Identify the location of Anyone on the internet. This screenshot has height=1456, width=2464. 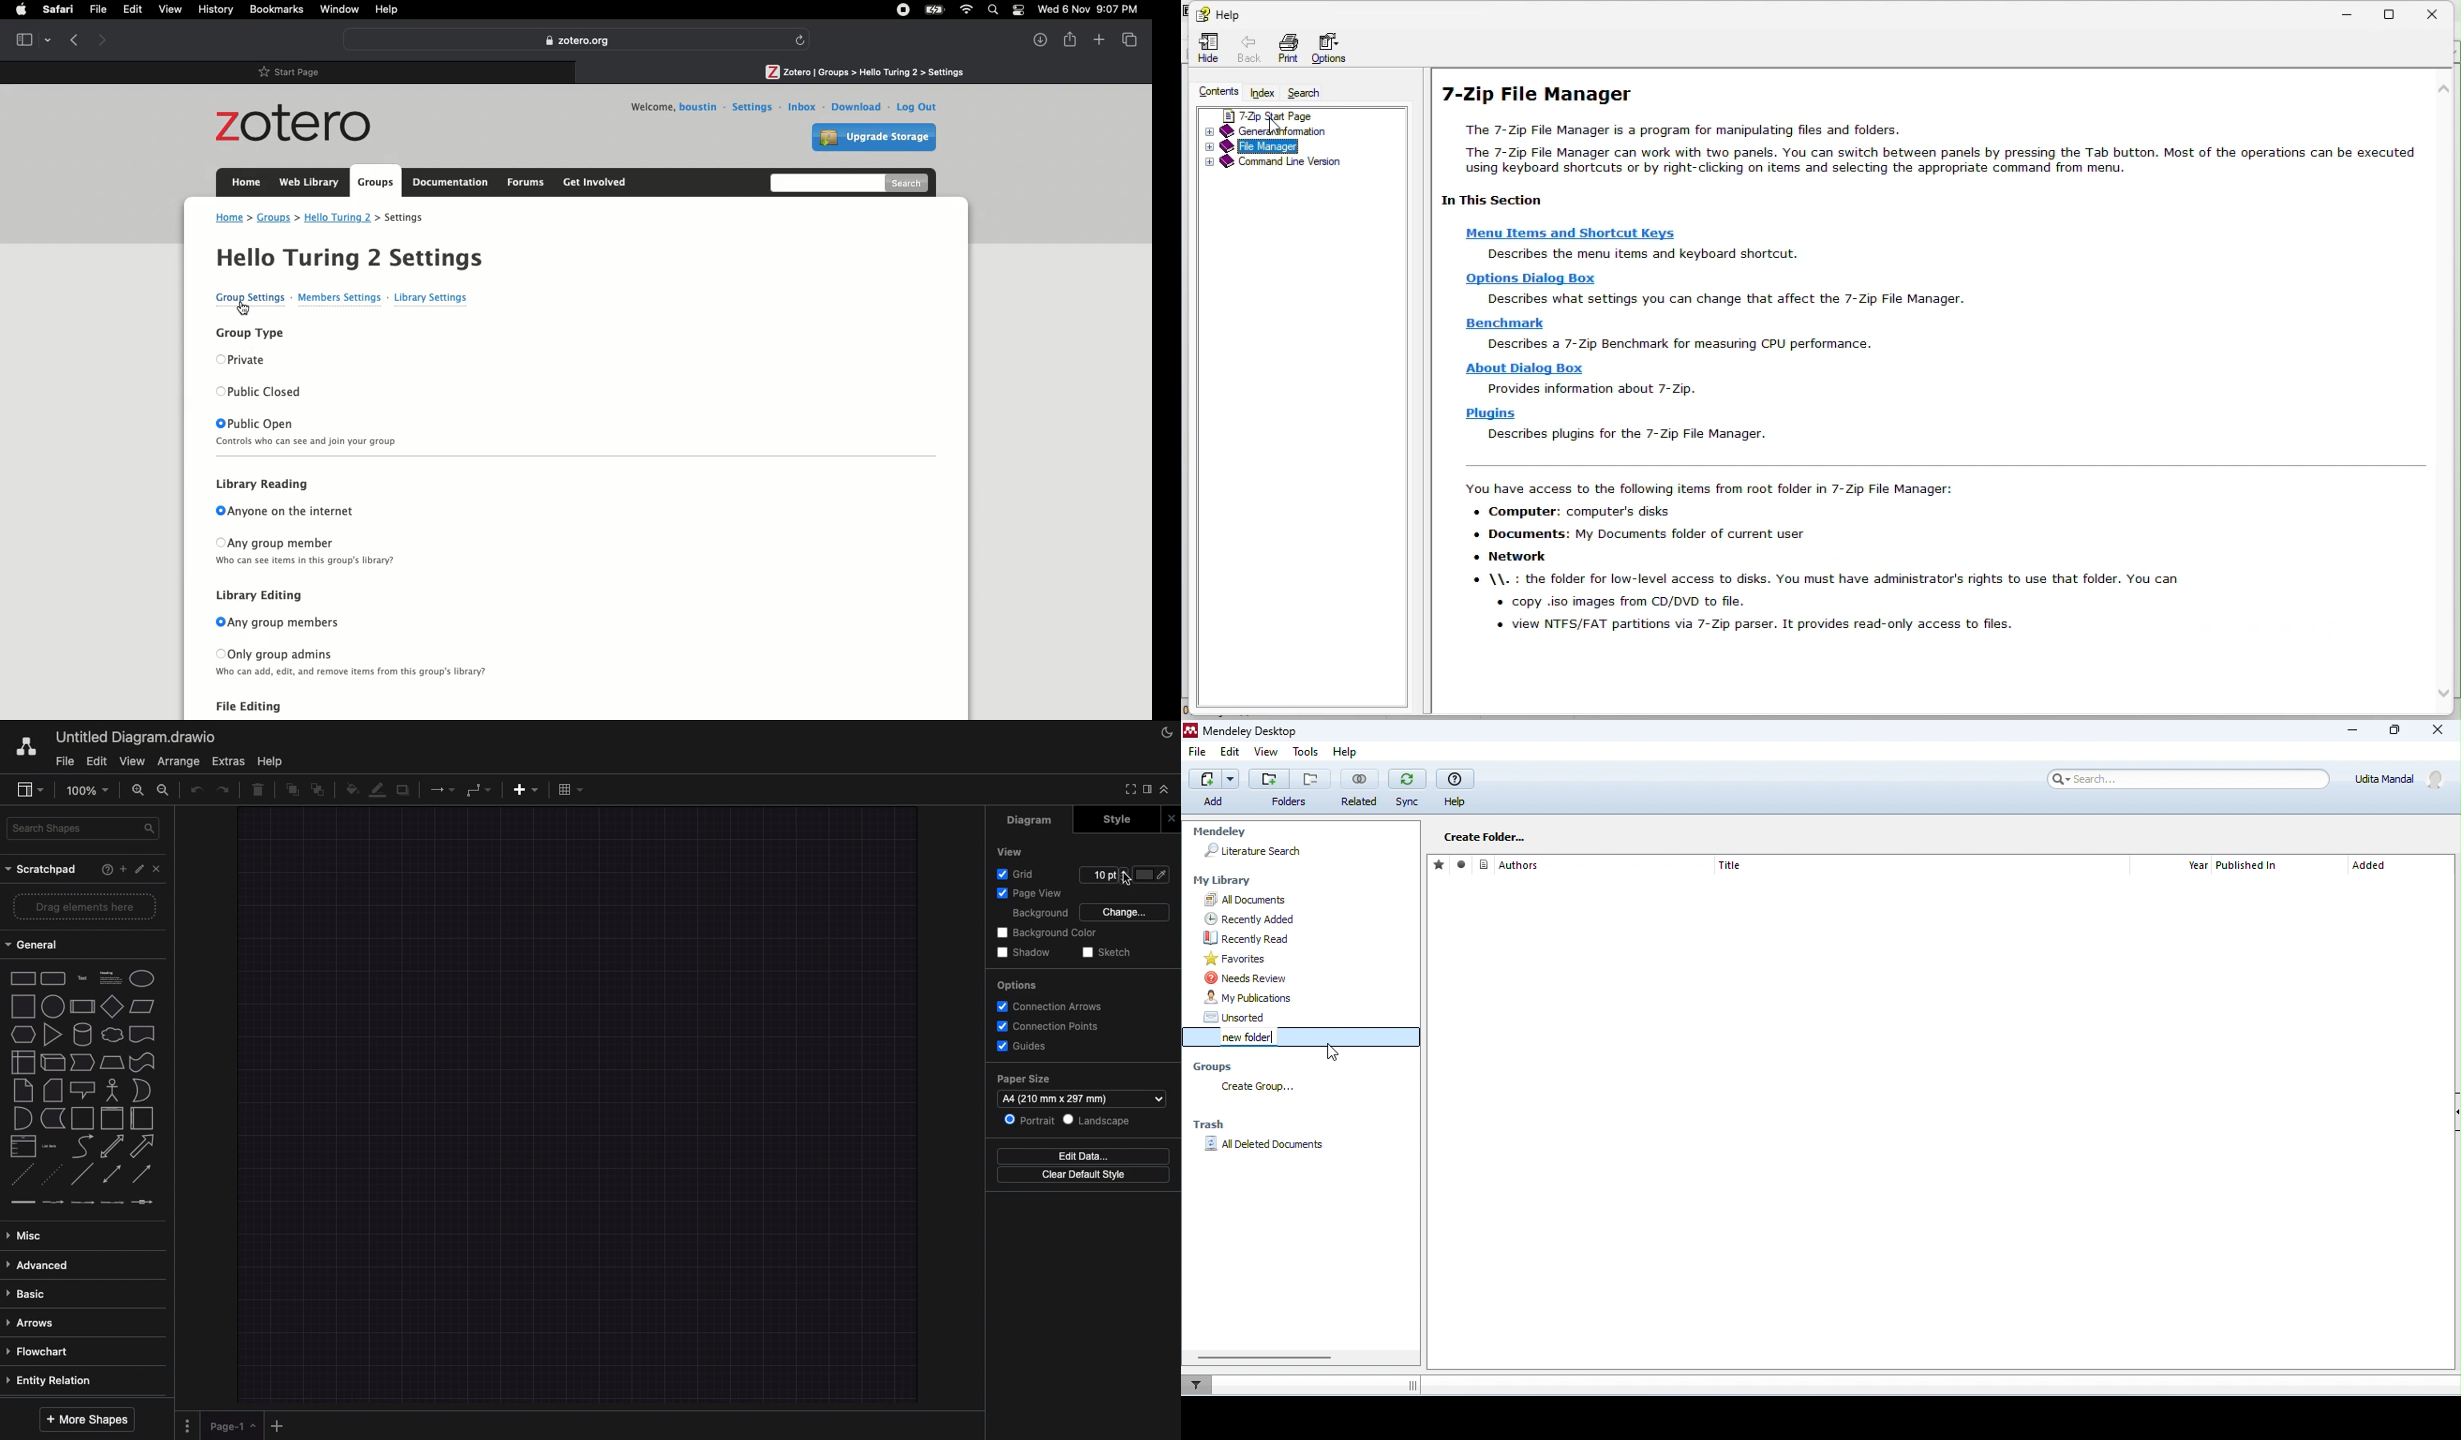
(283, 511).